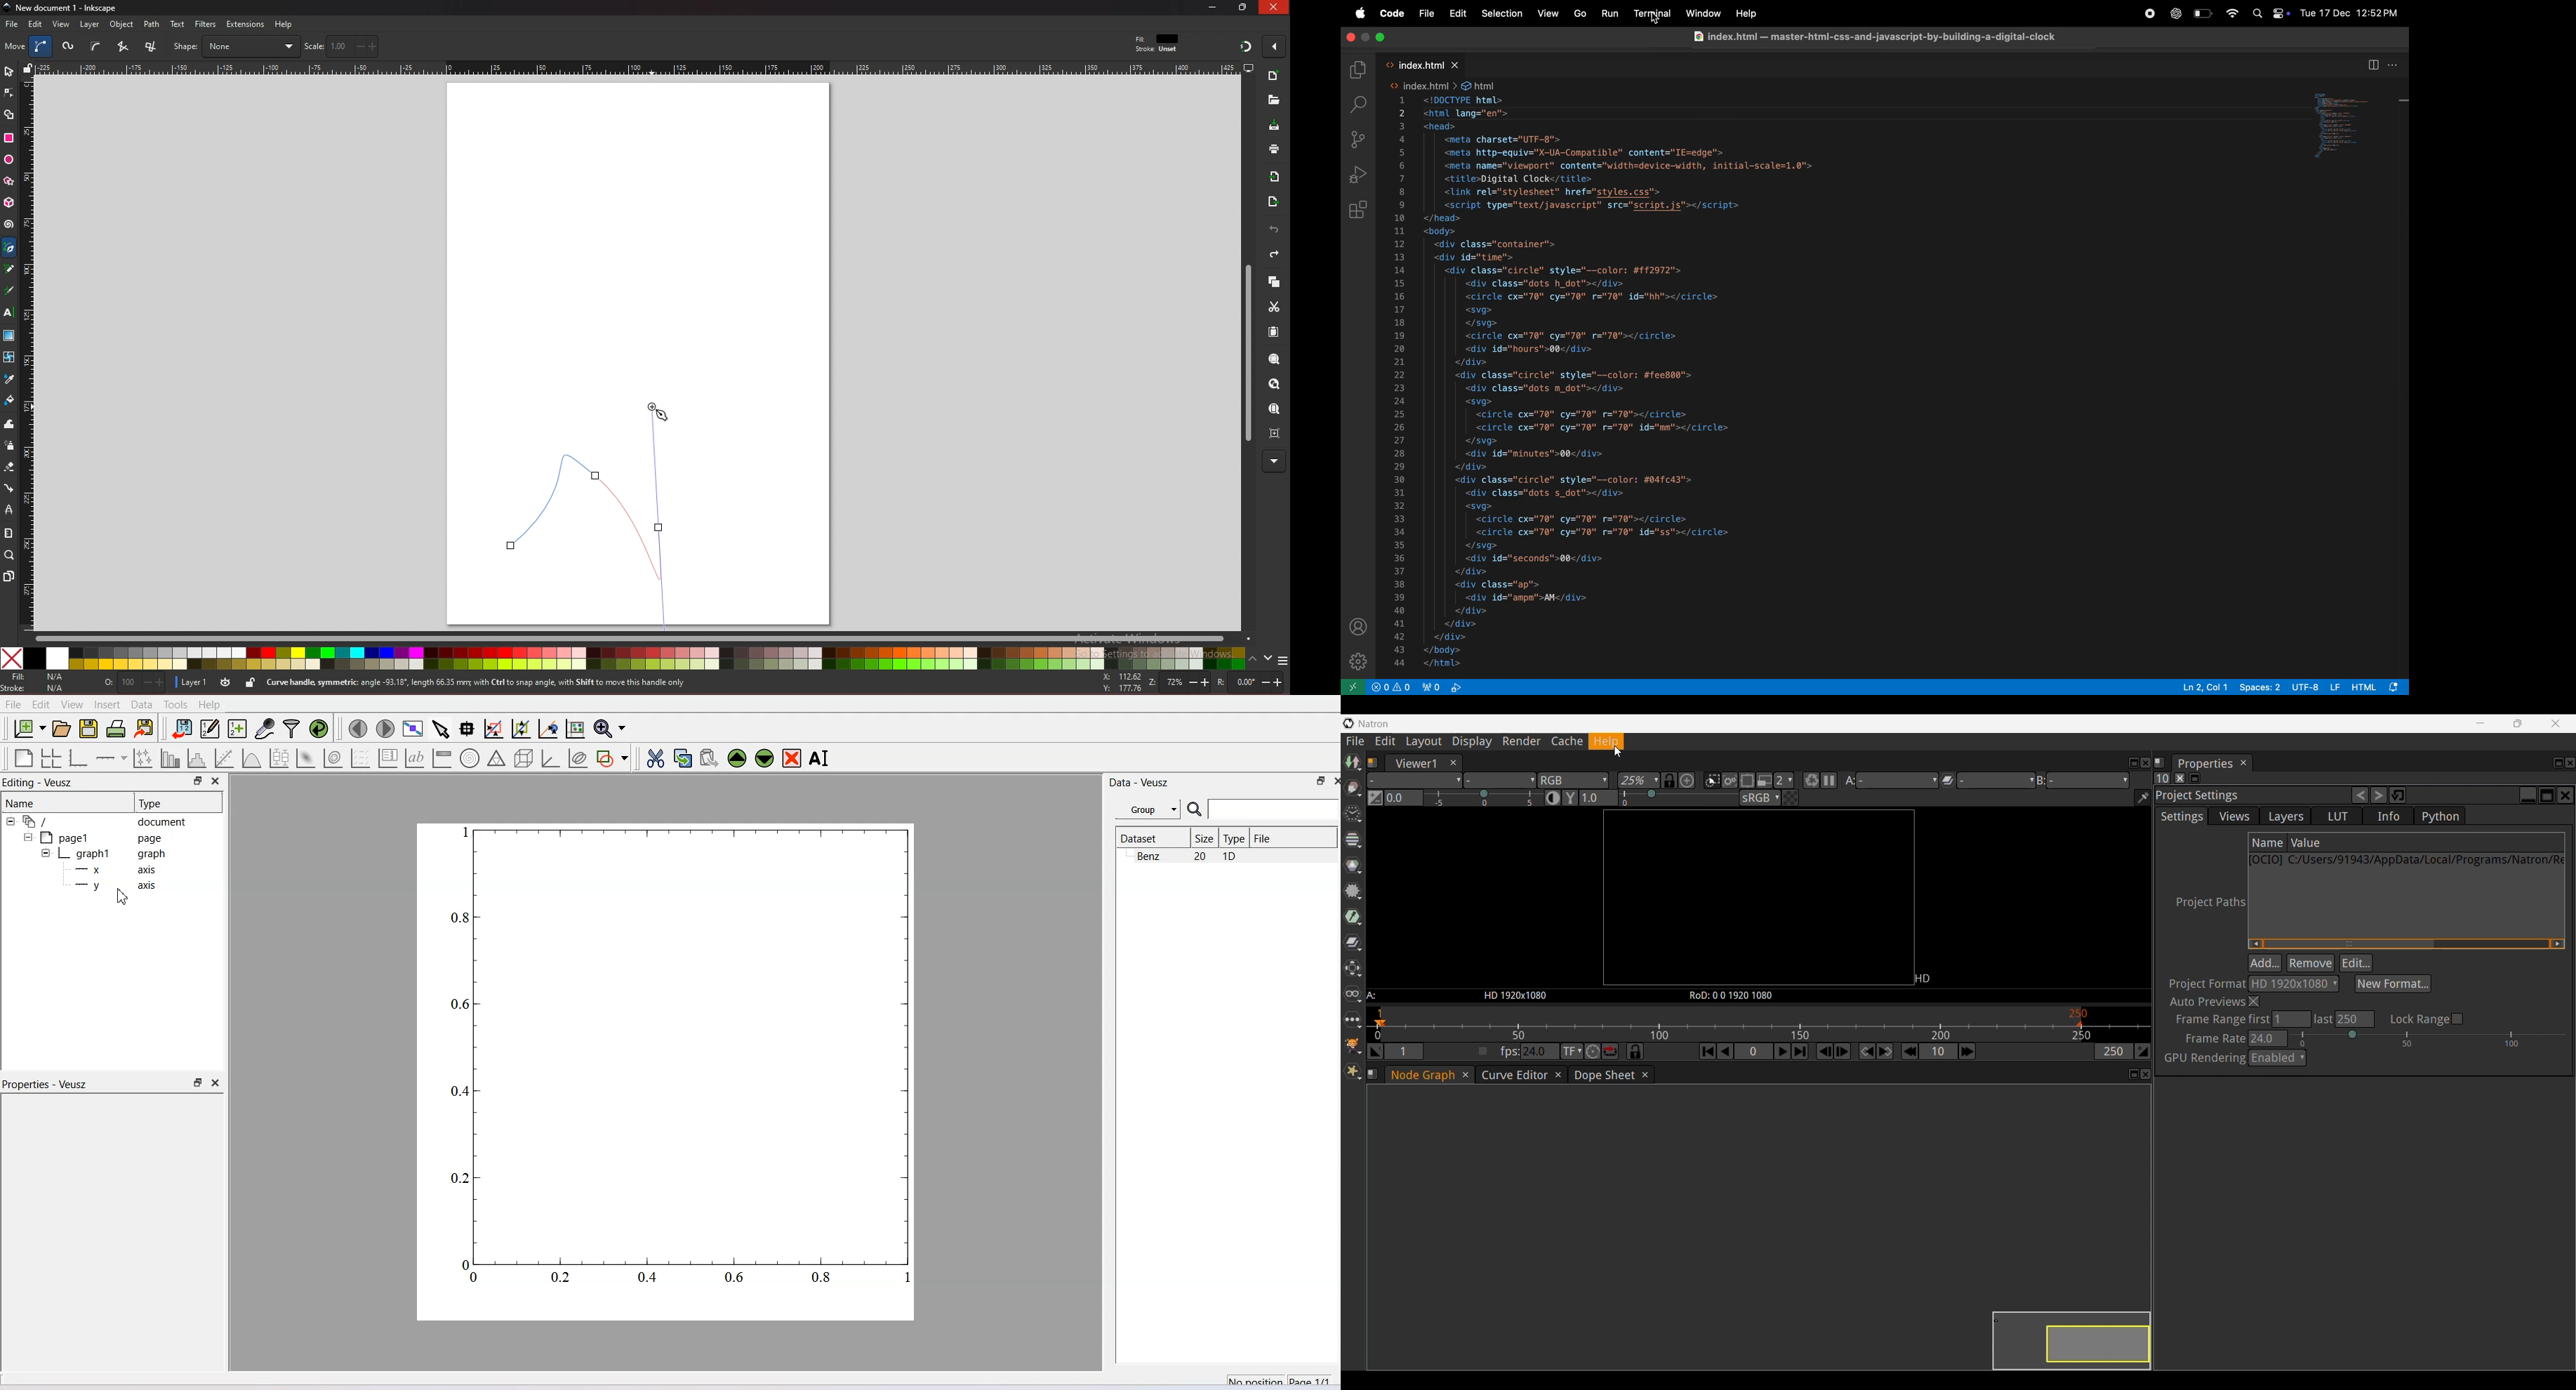 The image size is (2576, 1400). What do you see at coordinates (1579, 13) in the screenshot?
I see `Go` at bounding box center [1579, 13].